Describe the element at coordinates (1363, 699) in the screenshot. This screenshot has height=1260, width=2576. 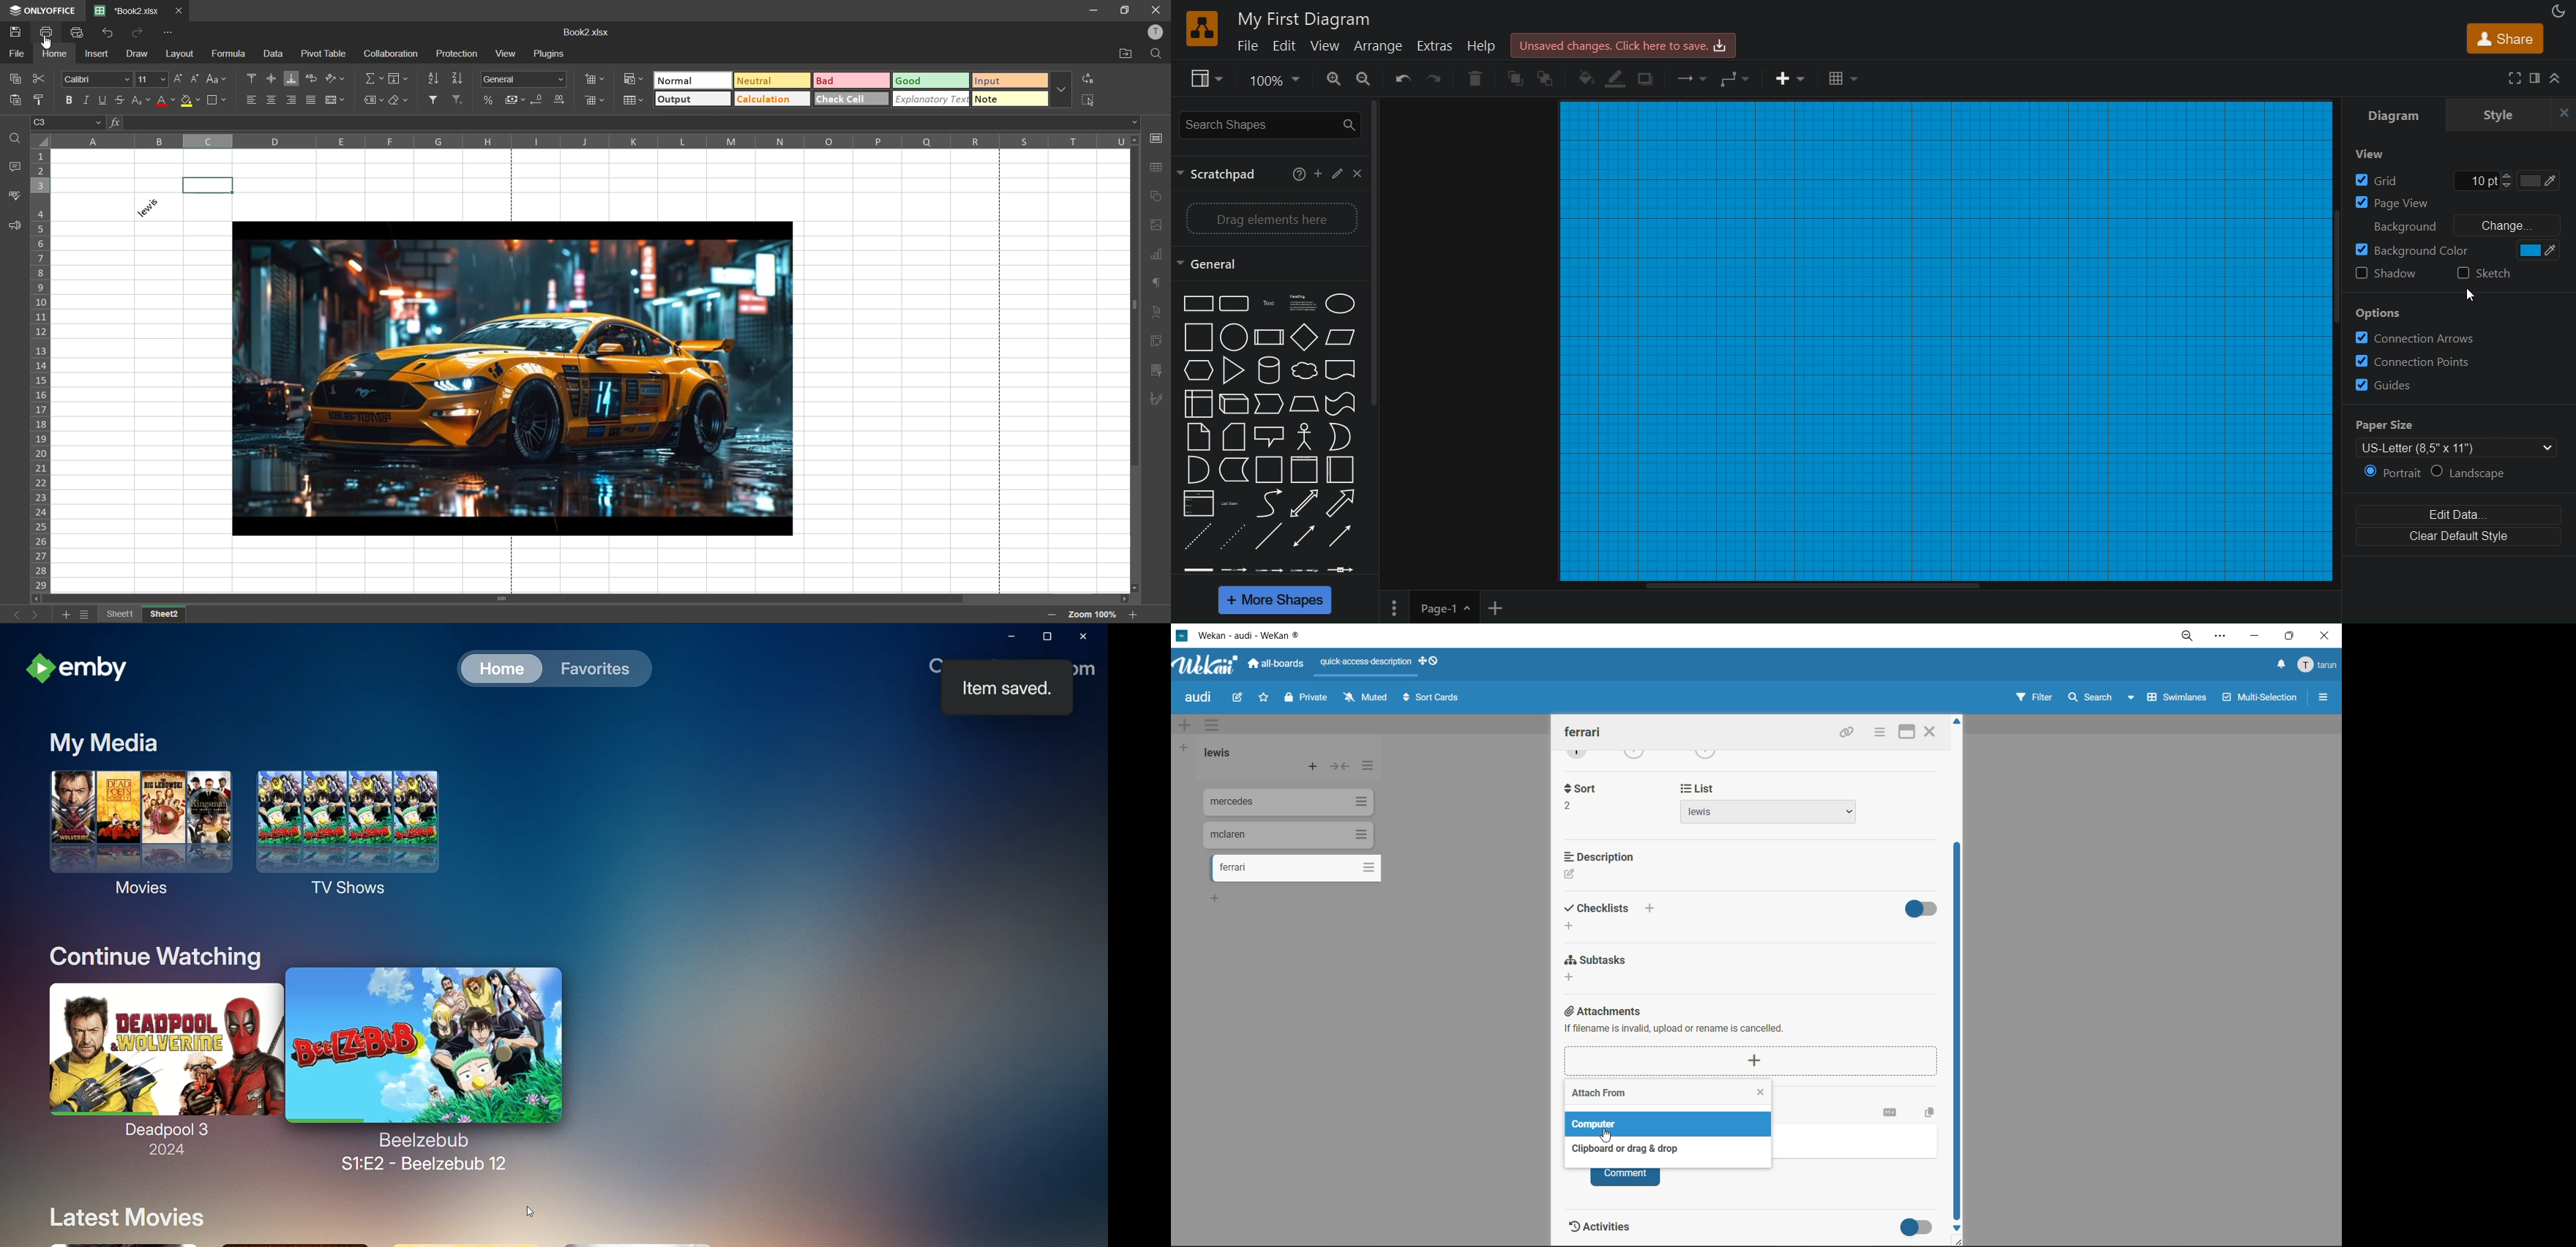
I see `muted` at that location.